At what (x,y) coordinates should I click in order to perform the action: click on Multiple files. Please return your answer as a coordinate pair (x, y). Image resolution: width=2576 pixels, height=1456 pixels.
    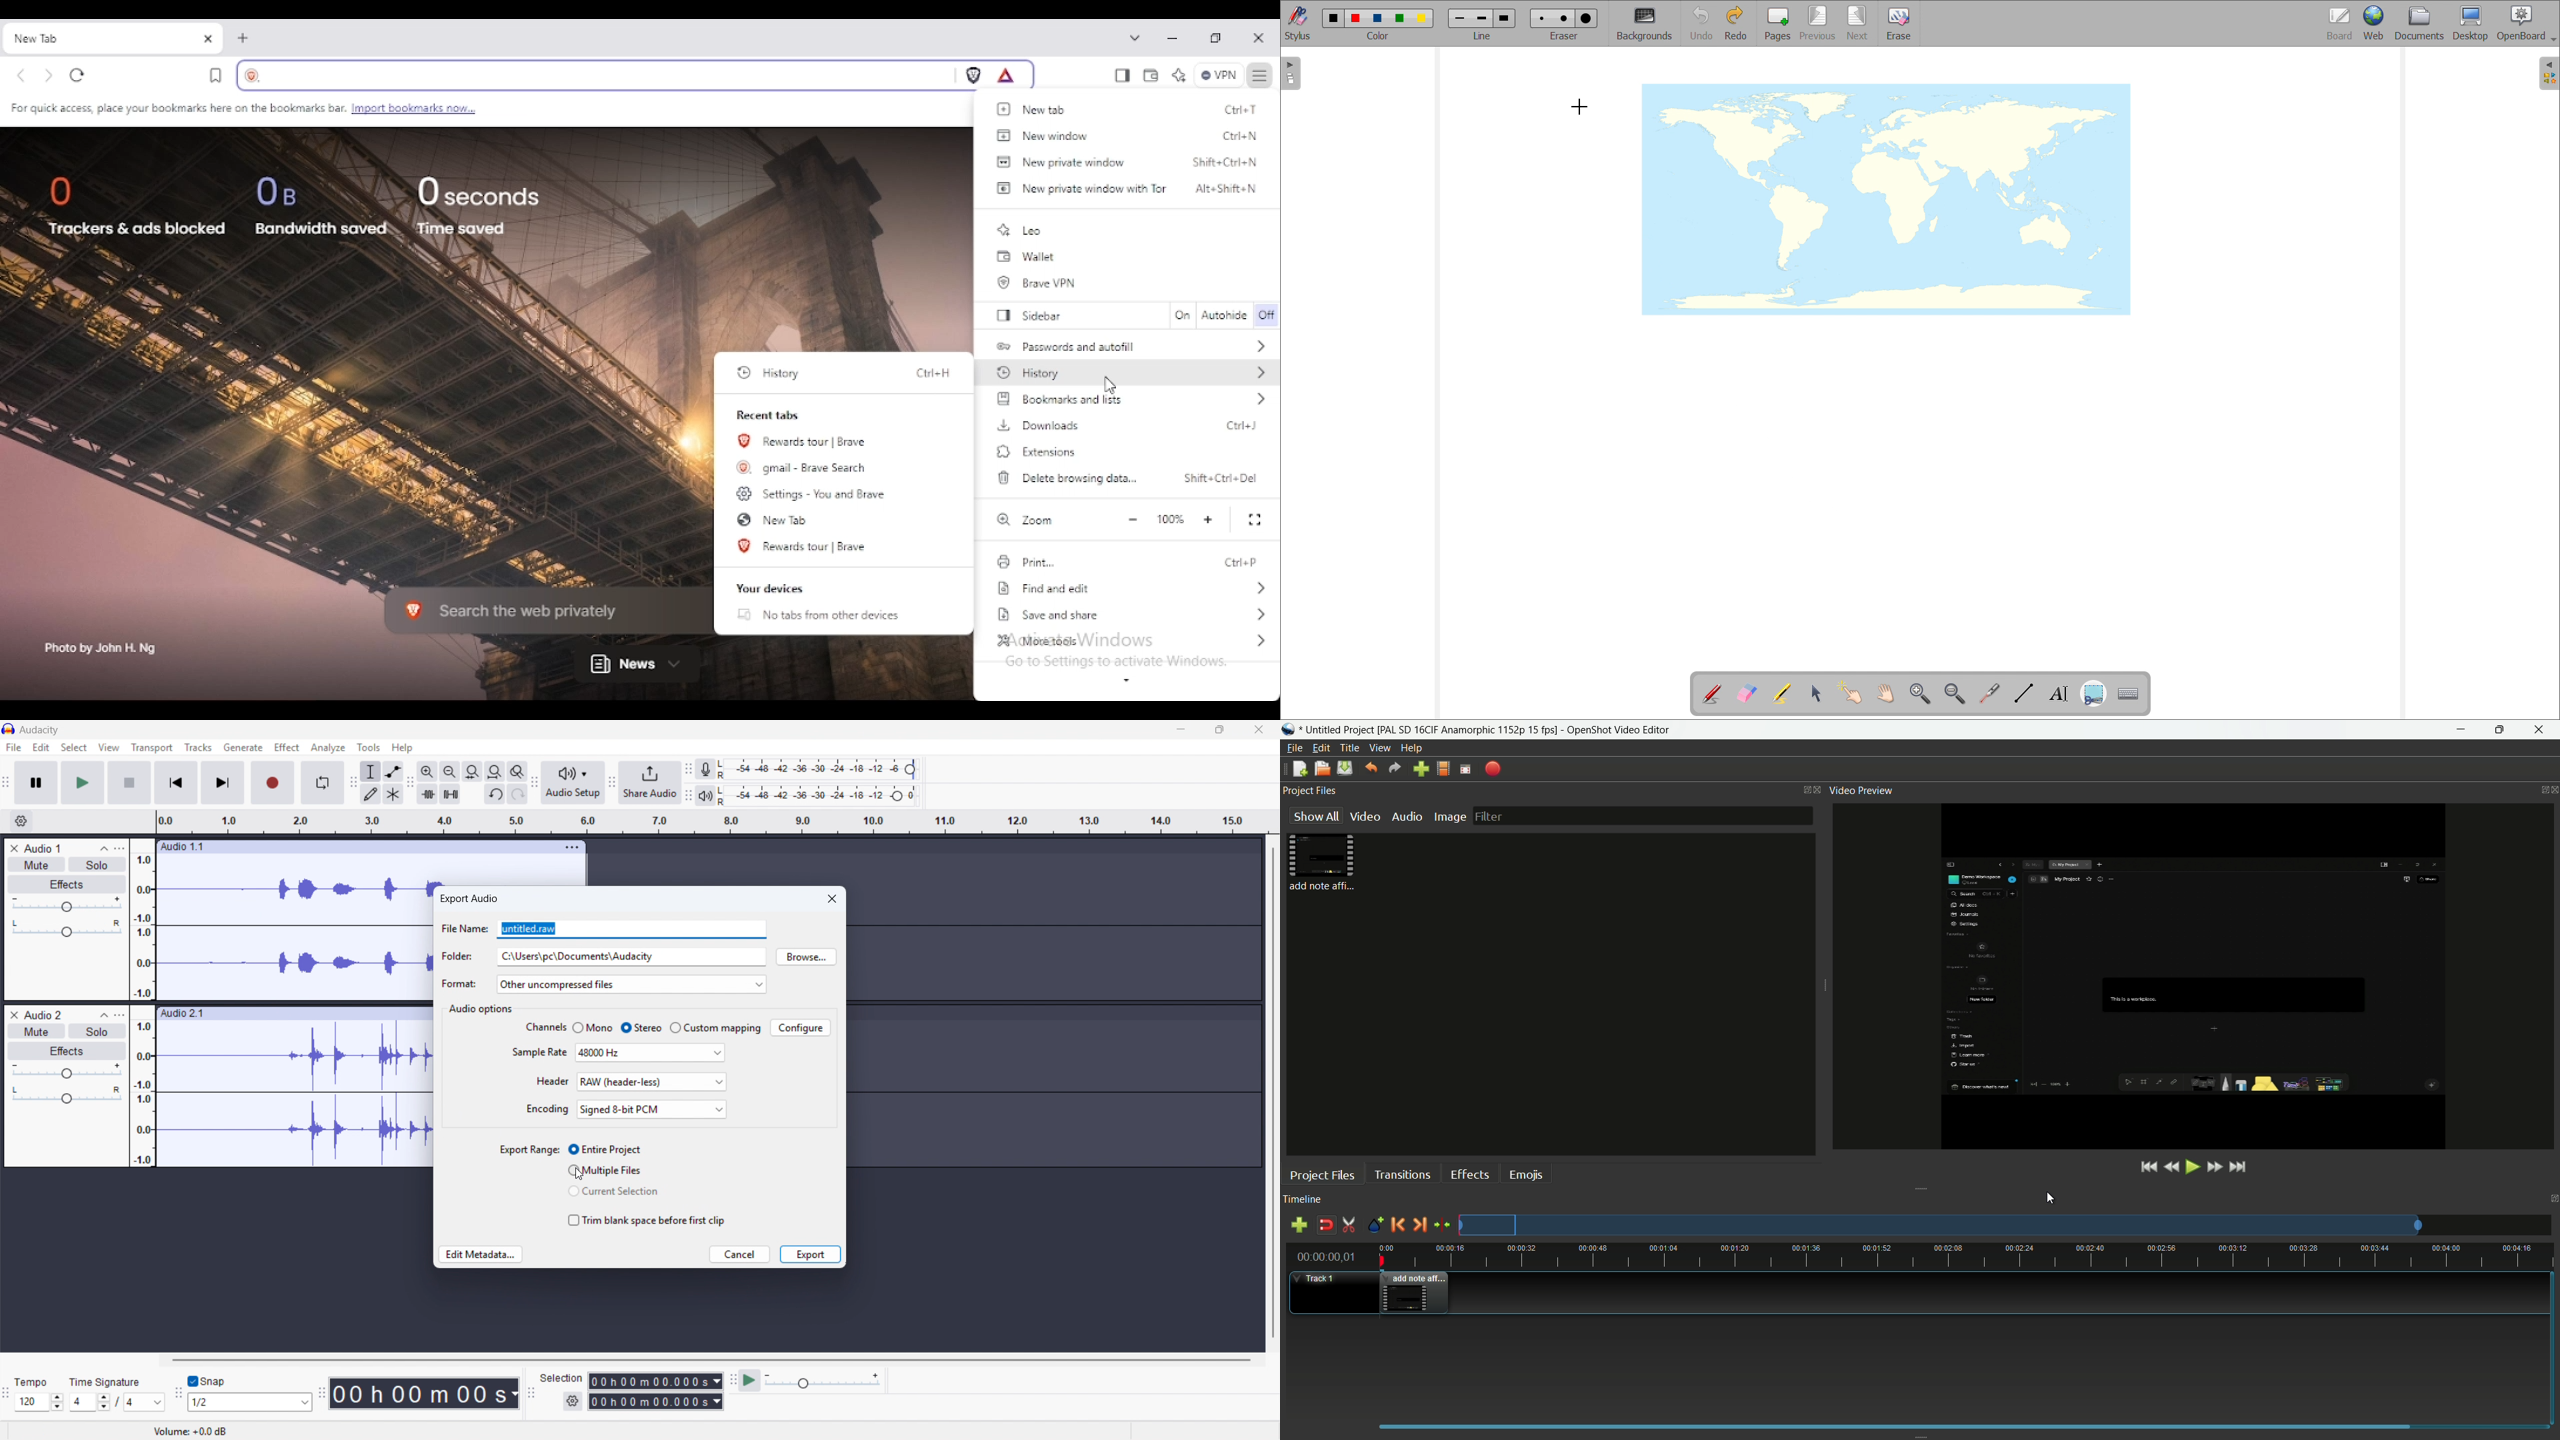
    Looking at the image, I should click on (604, 1170).